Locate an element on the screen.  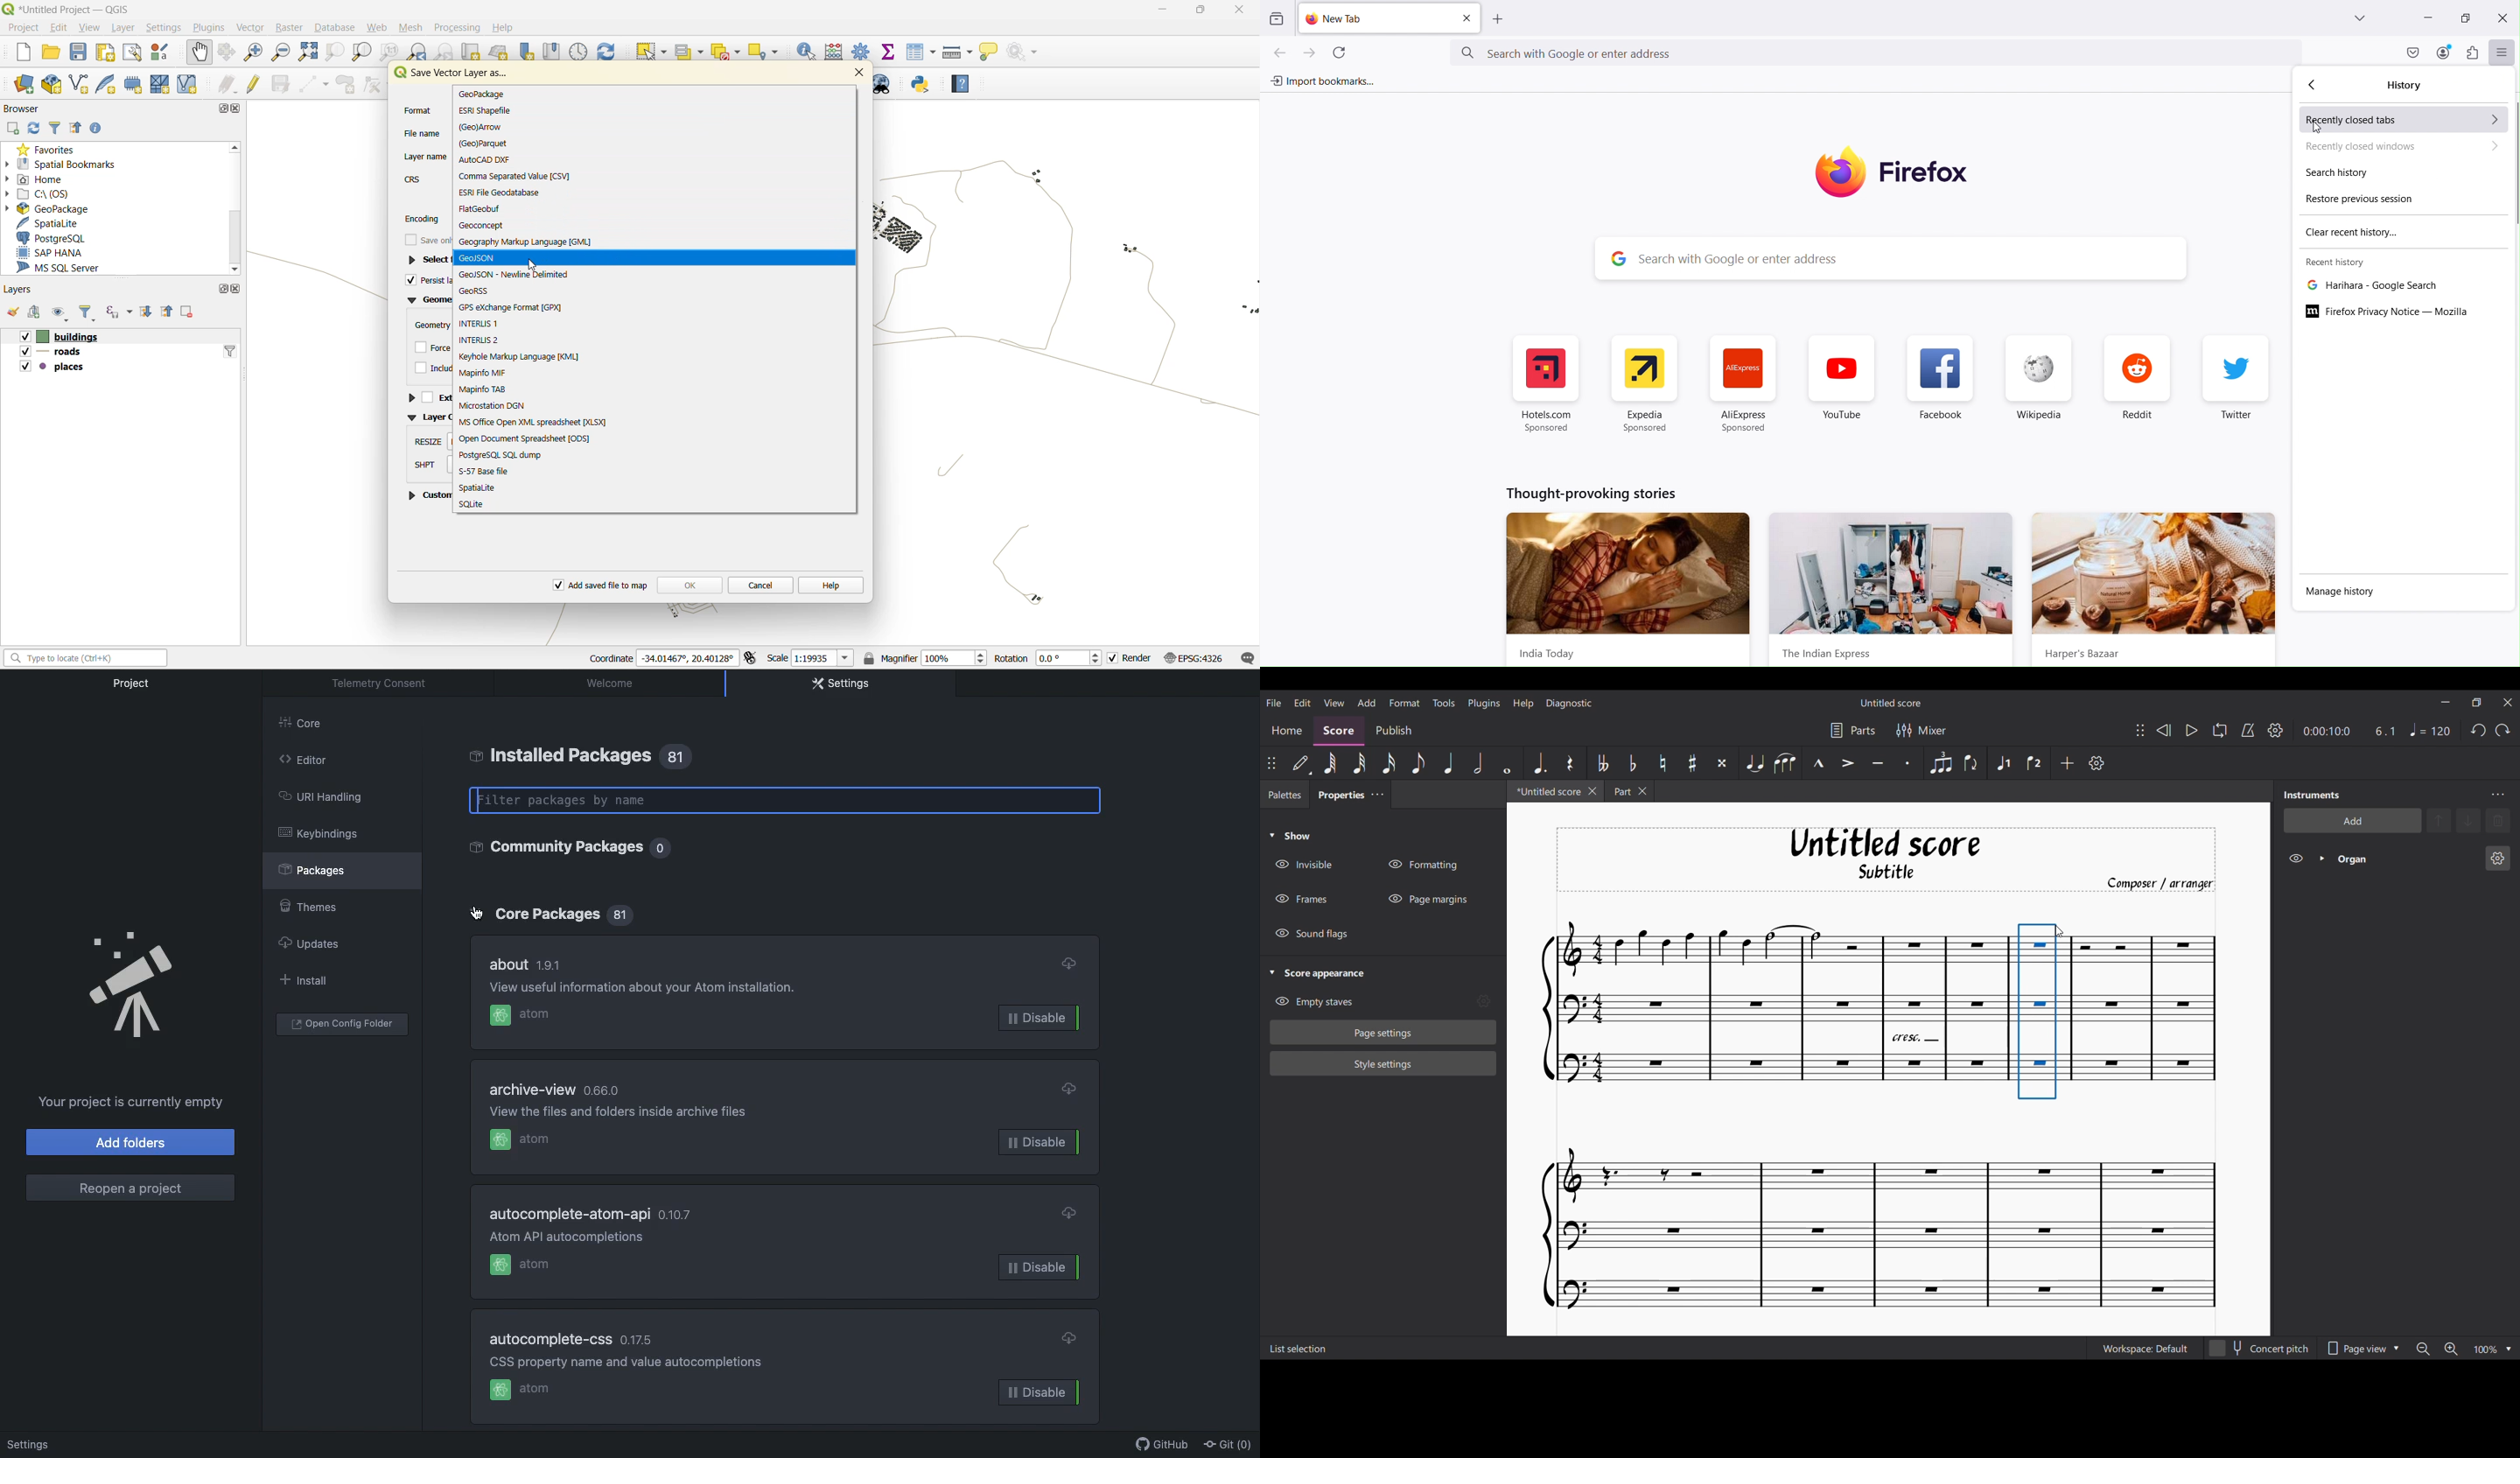
0.175 is located at coordinates (635, 1341).